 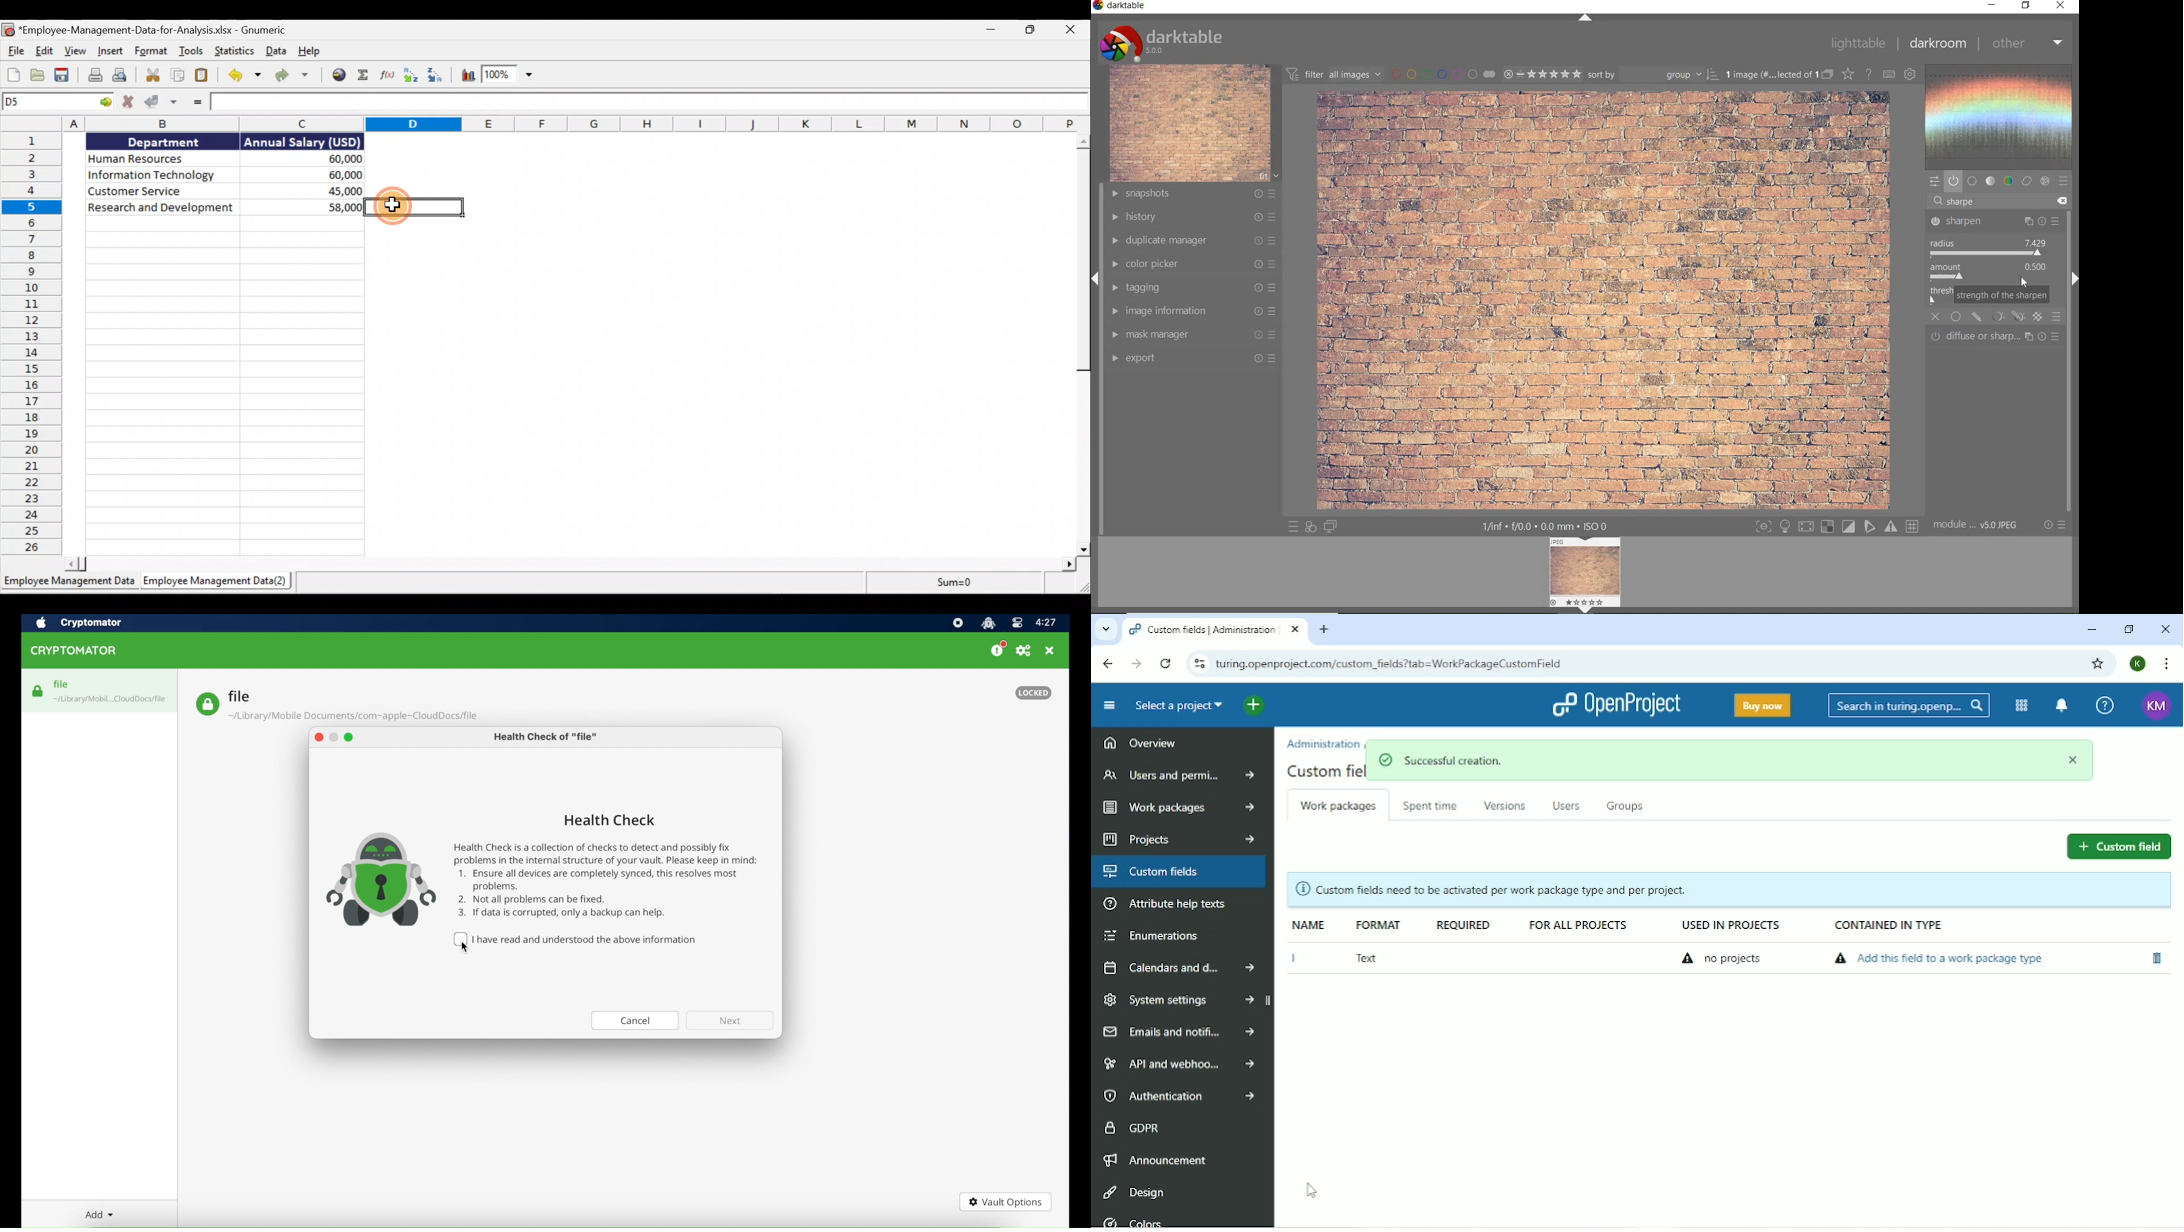 What do you see at coordinates (1586, 18) in the screenshot?
I see `up` at bounding box center [1586, 18].